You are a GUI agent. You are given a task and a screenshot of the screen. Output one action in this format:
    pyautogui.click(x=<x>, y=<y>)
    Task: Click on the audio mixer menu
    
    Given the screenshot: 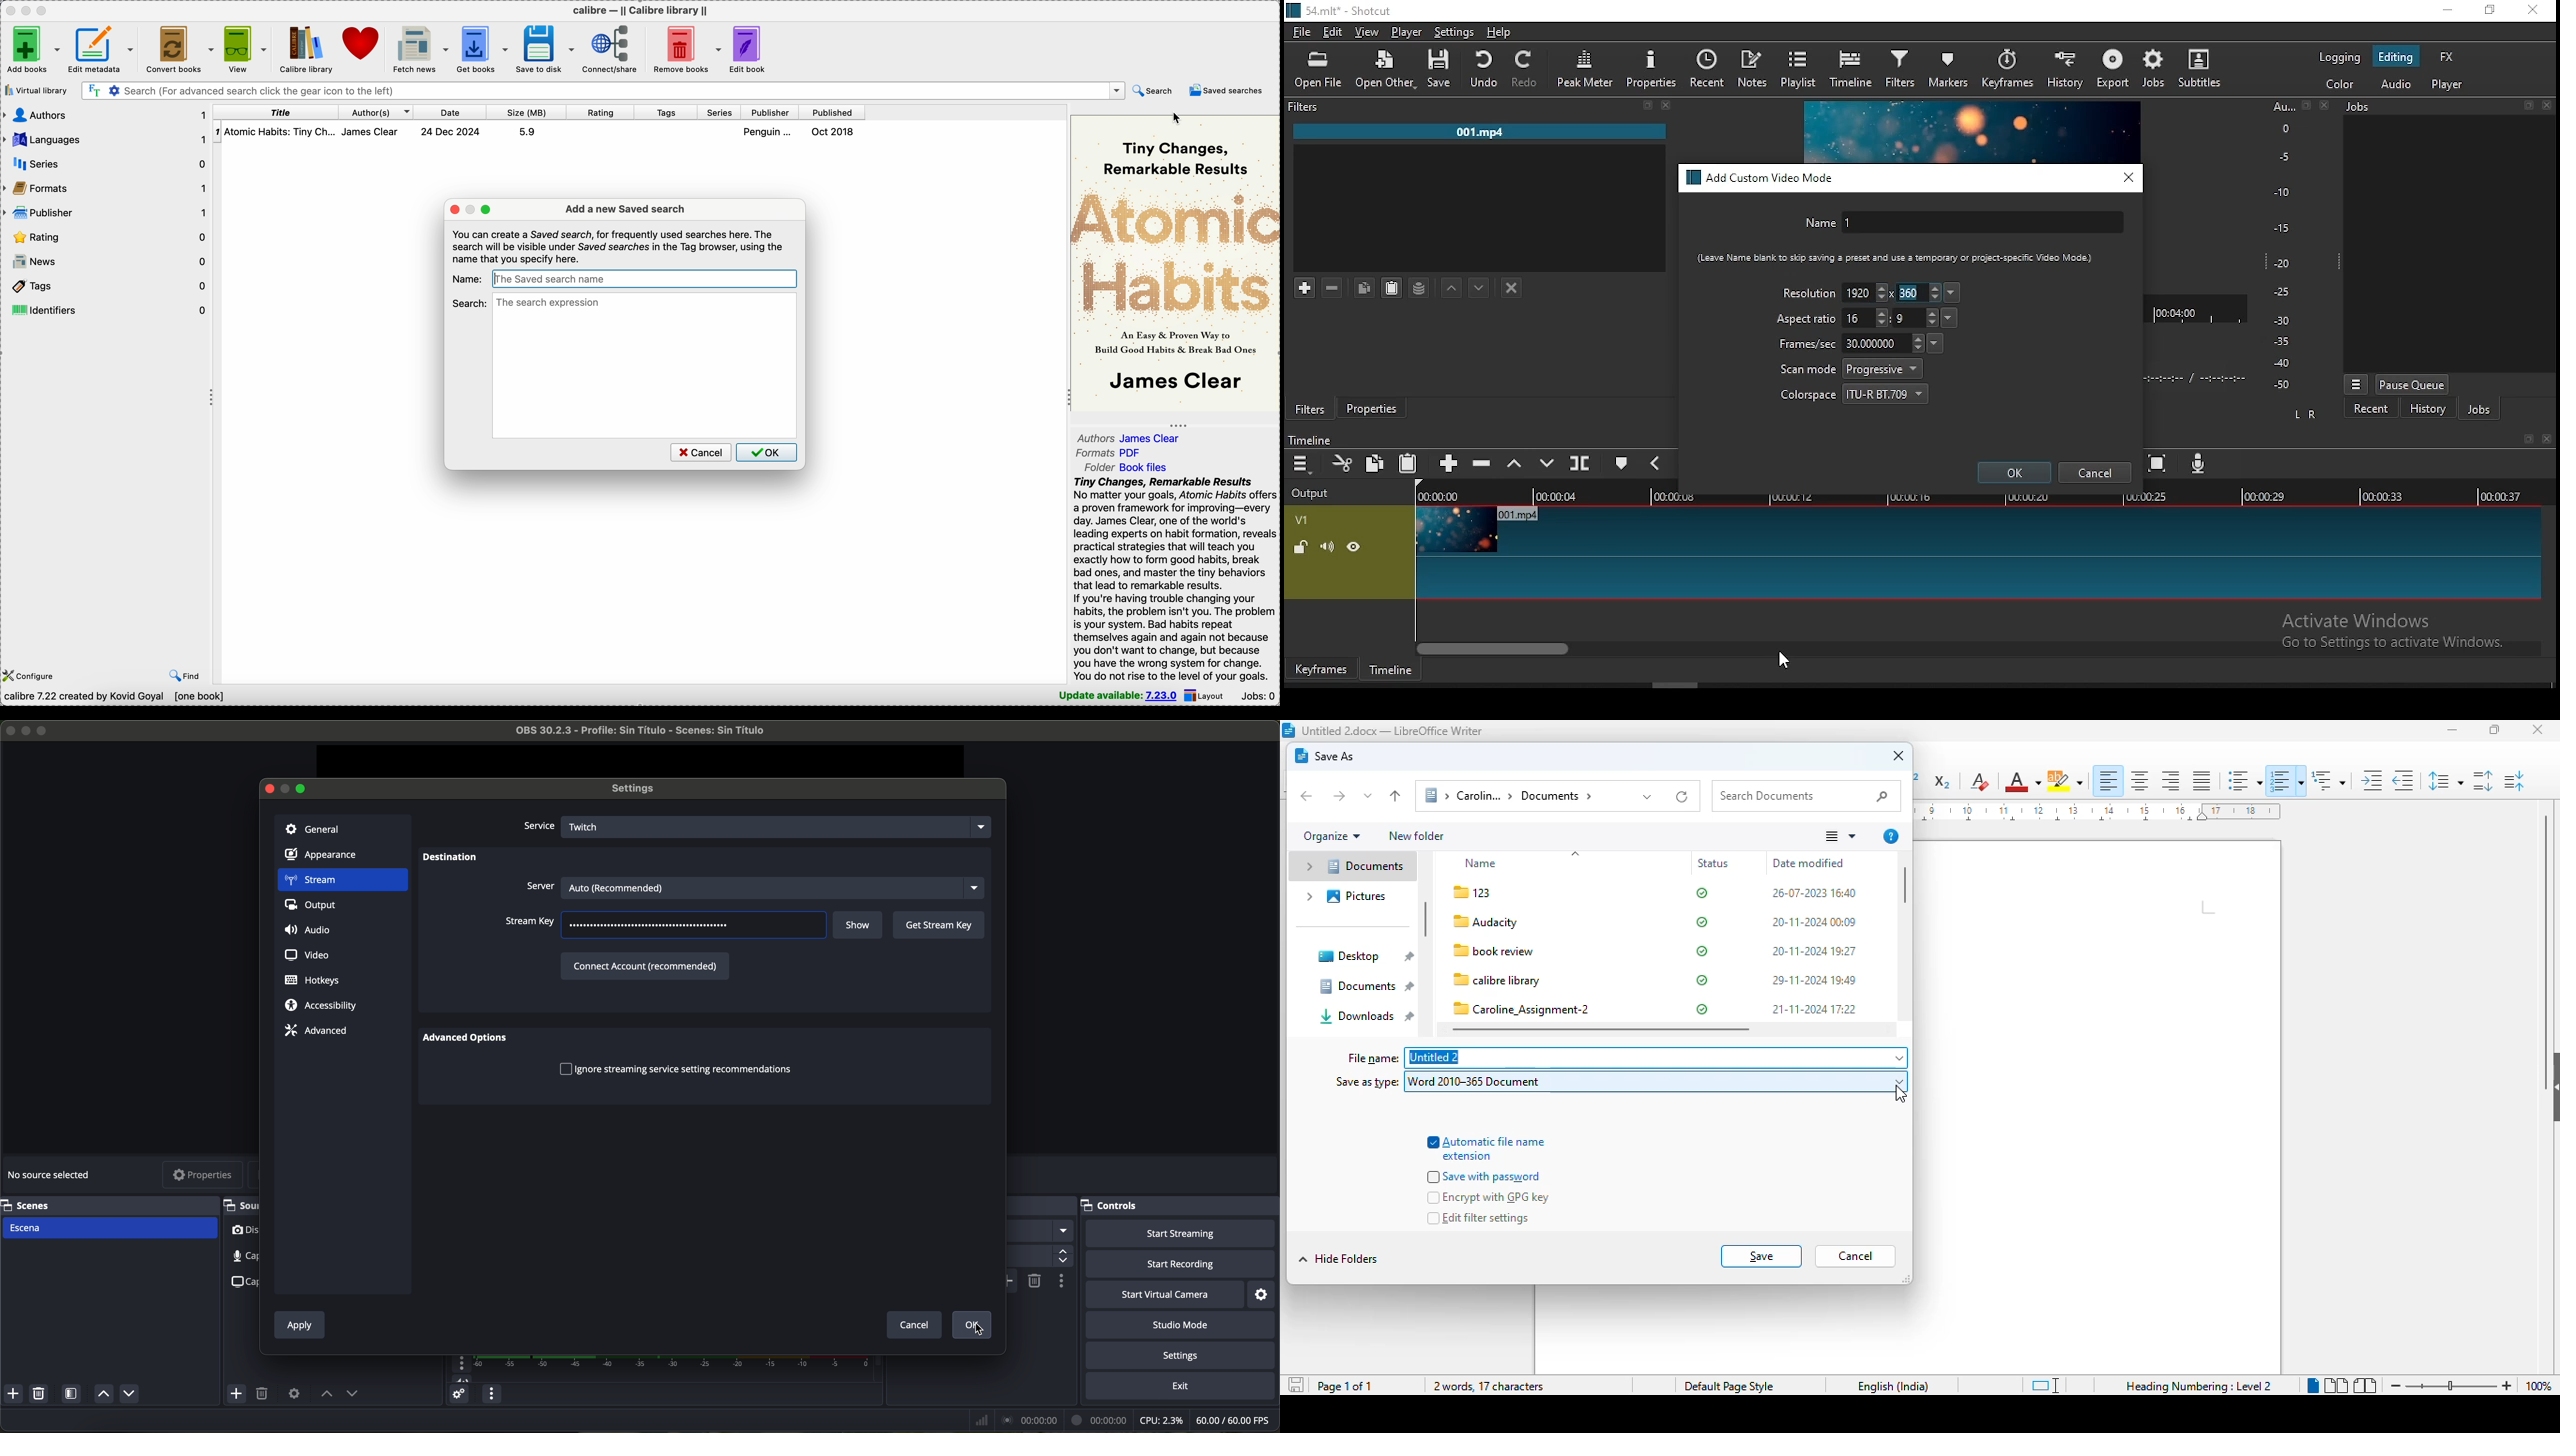 What is the action you would take?
    pyautogui.click(x=490, y=1394)
    